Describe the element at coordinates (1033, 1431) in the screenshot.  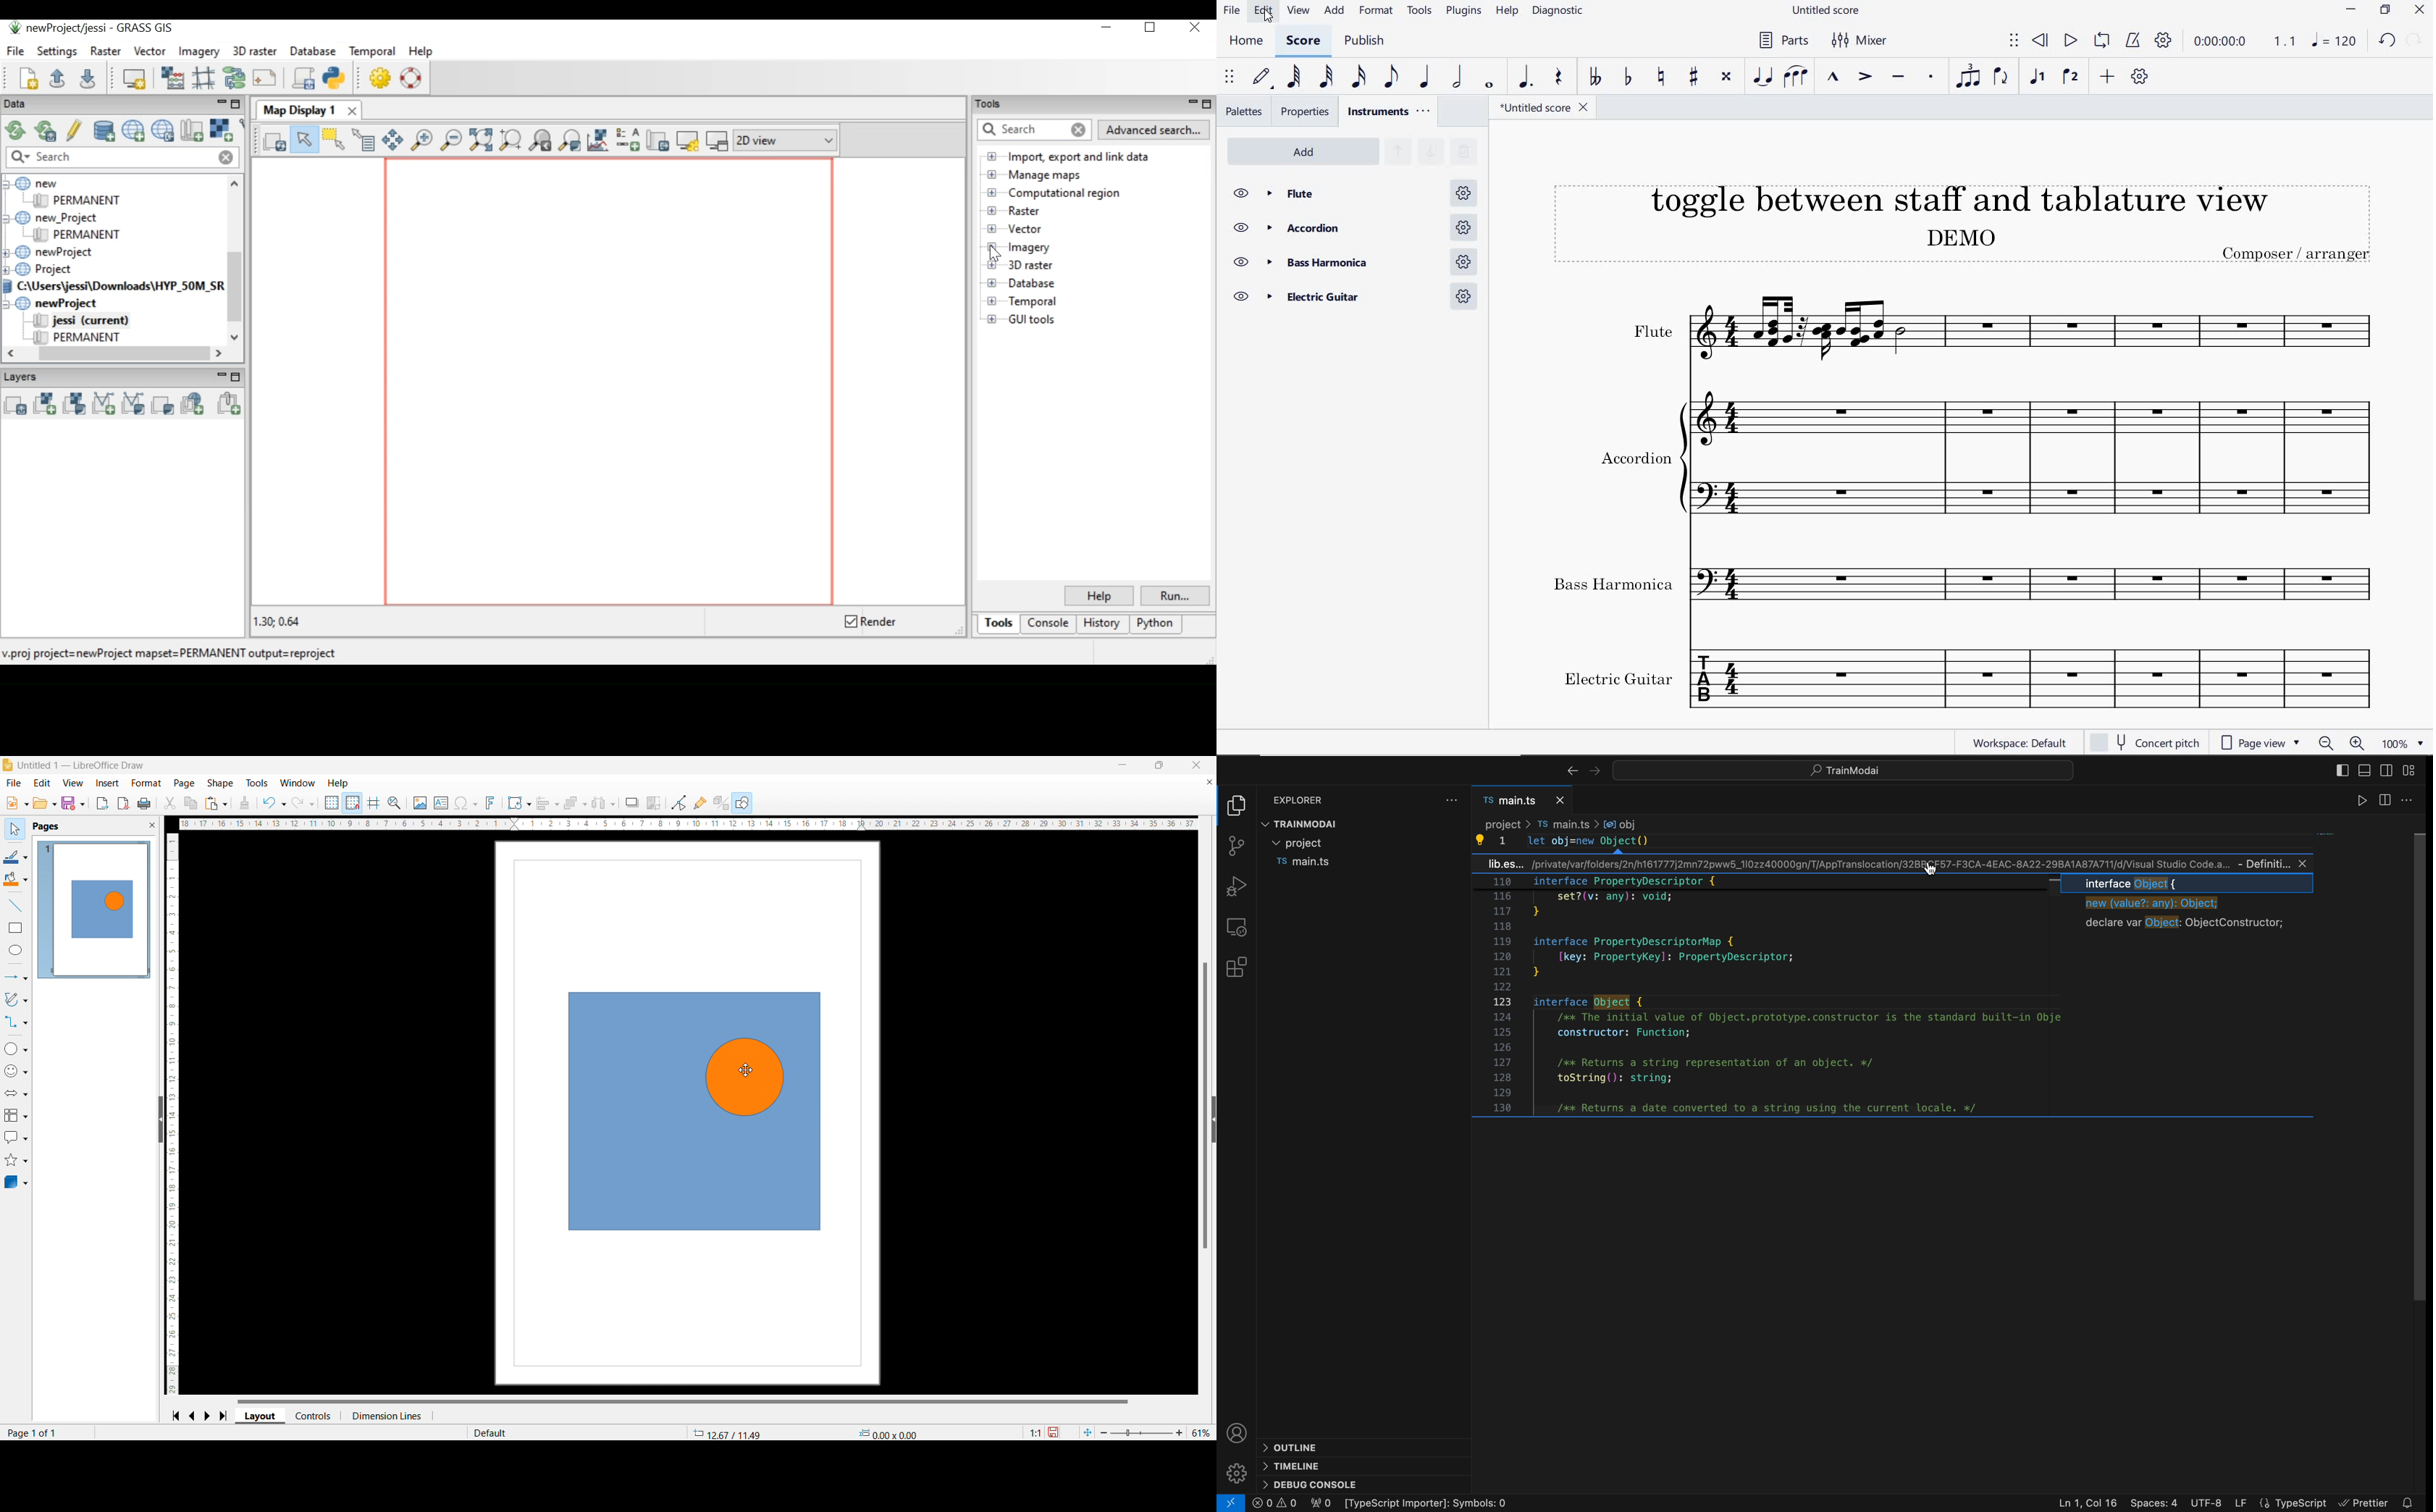
I see `1:1` at that location.